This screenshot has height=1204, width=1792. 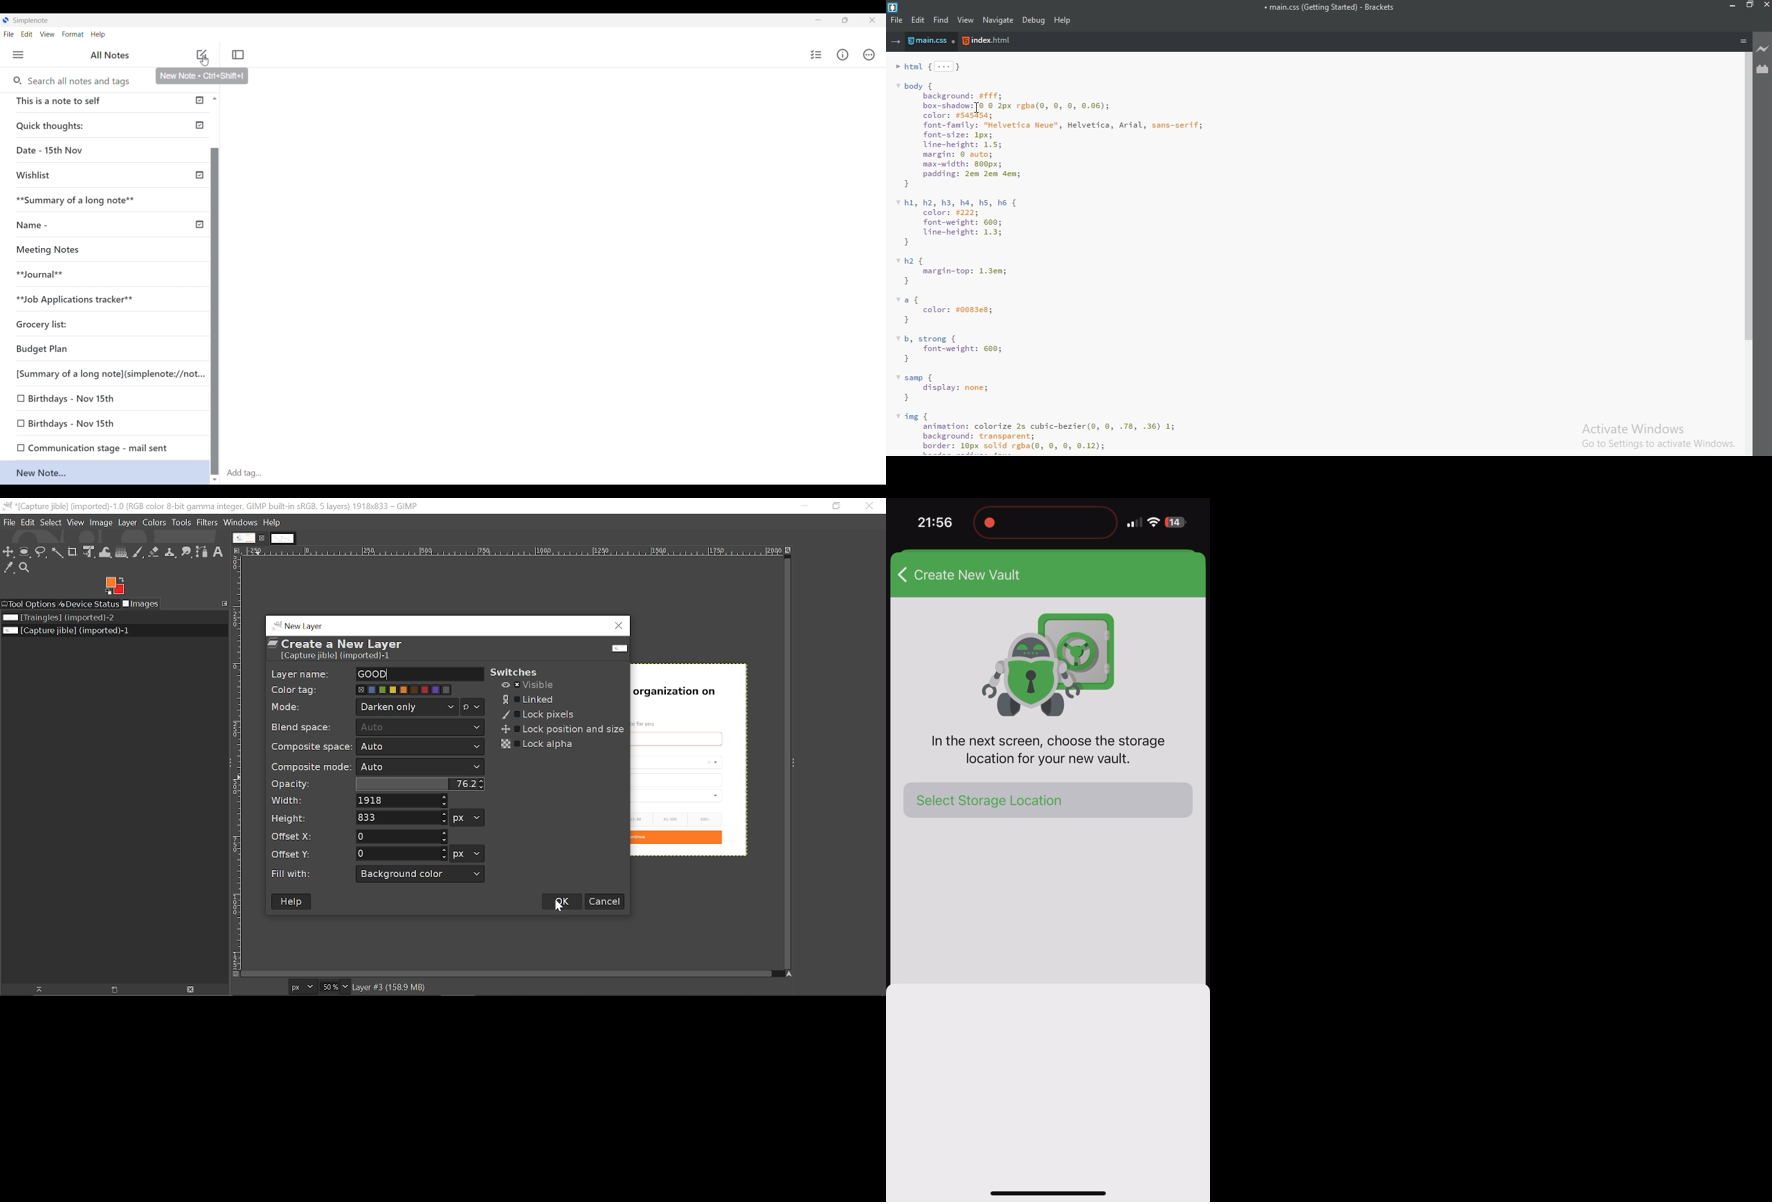 I want to click on Cursor, so click(x=203, y=60).